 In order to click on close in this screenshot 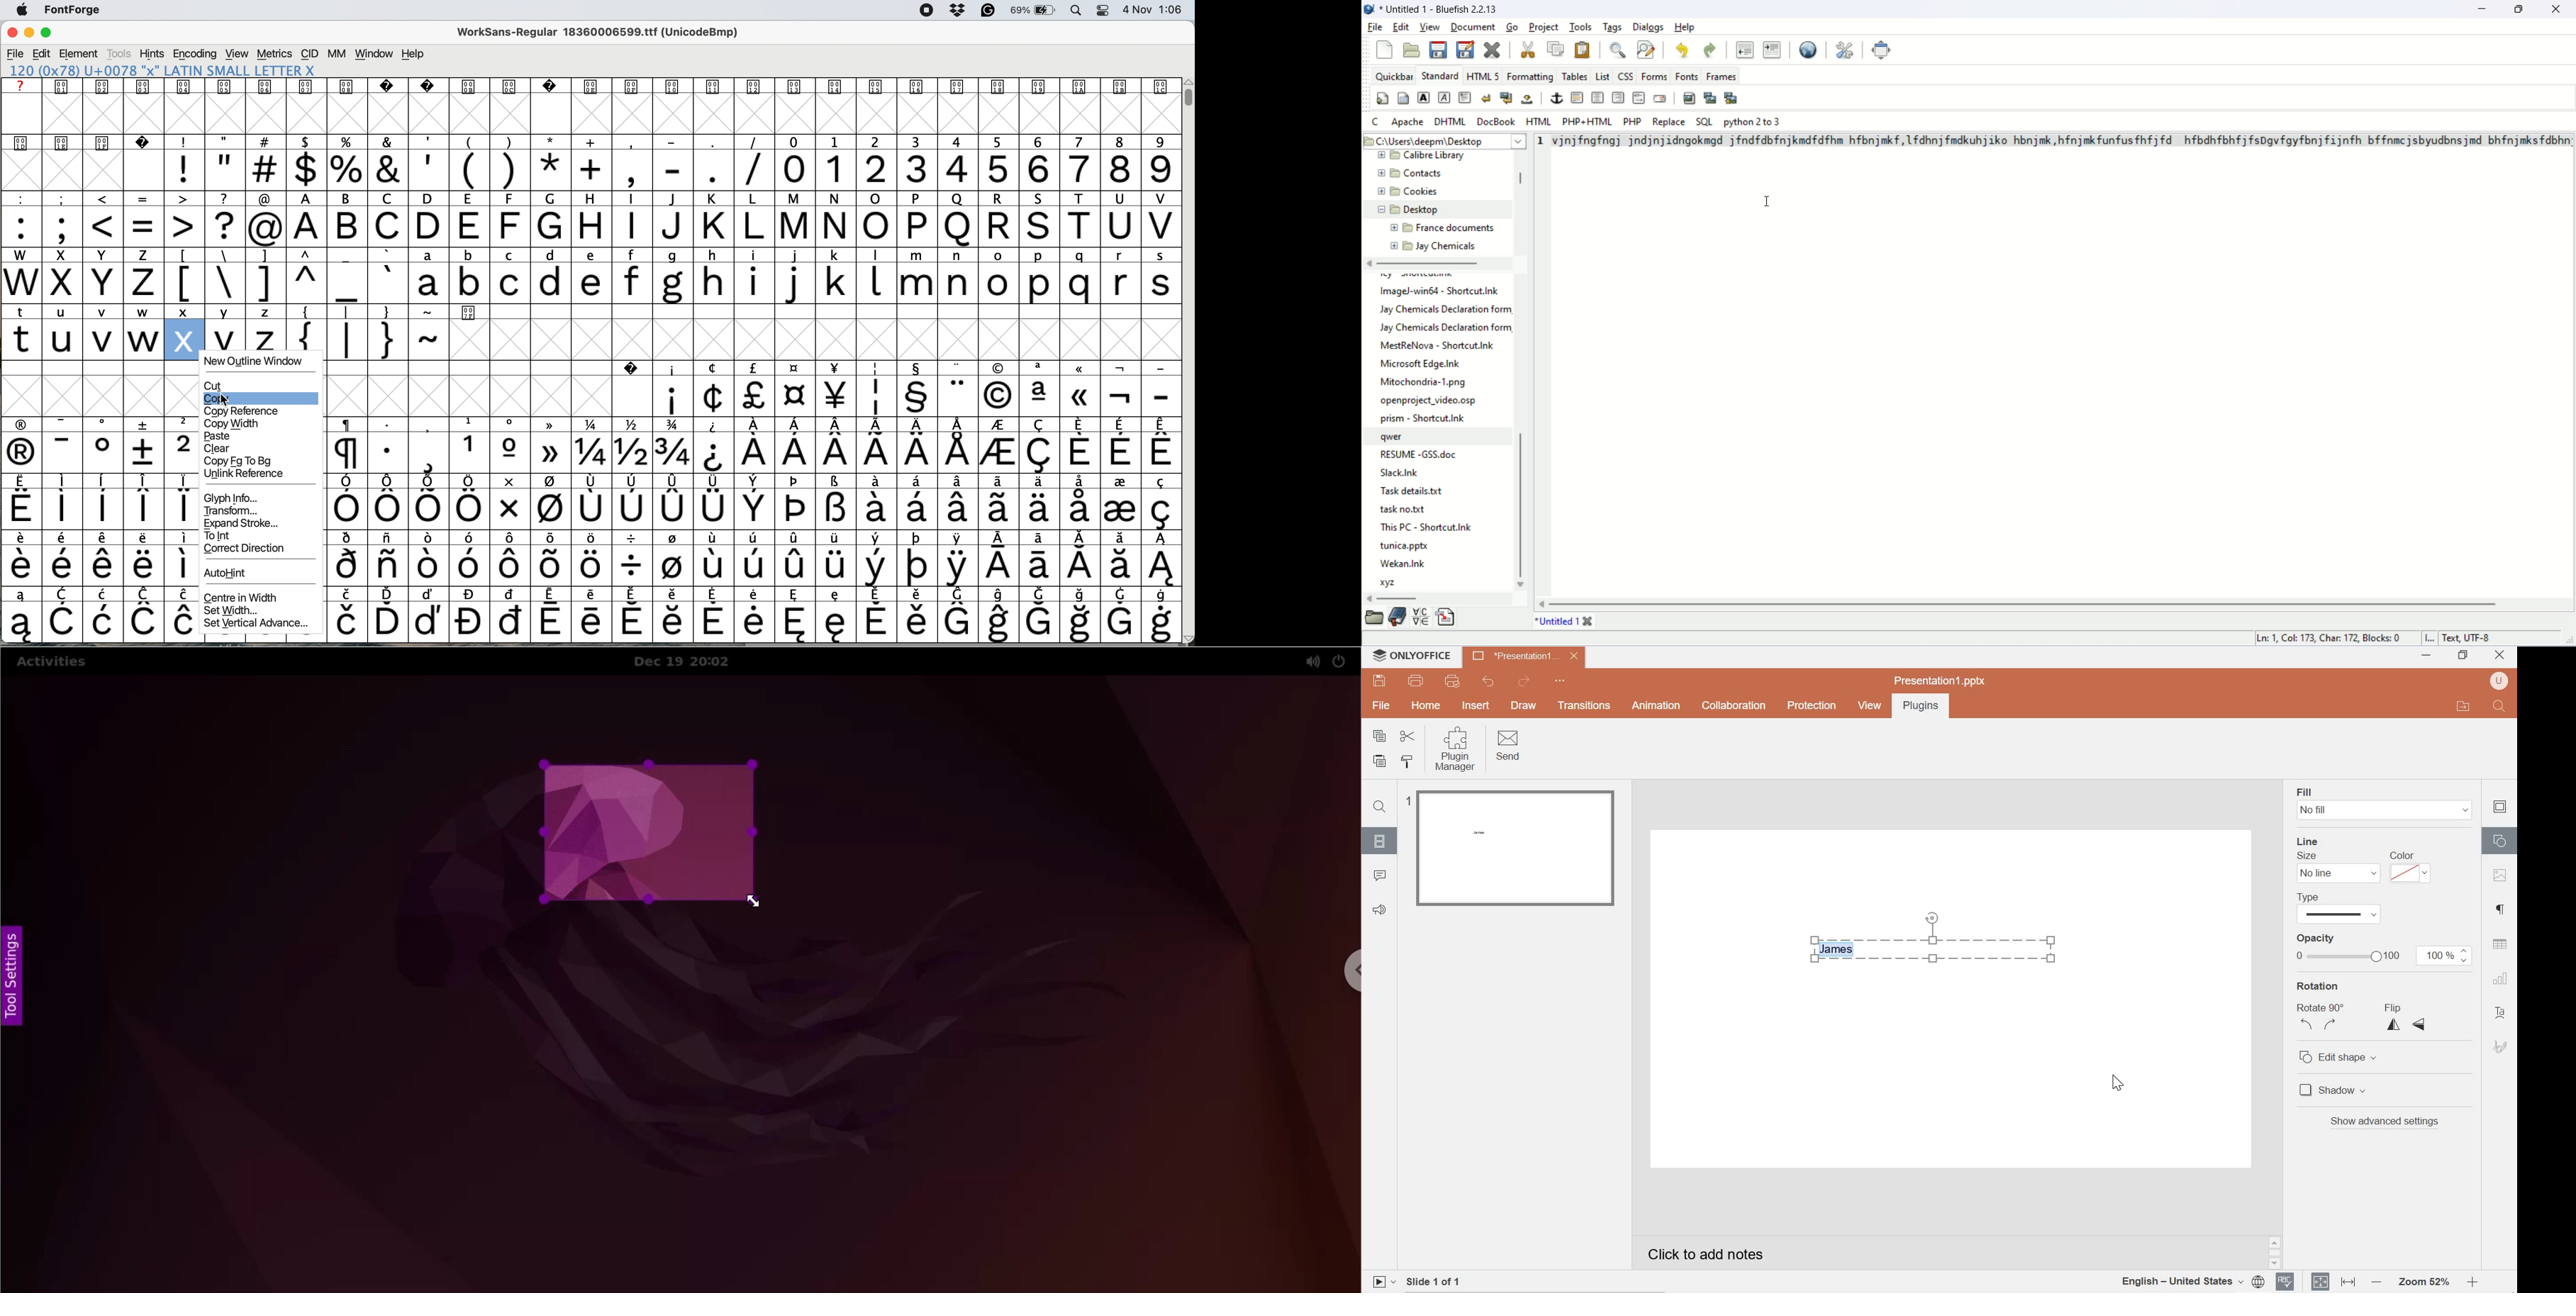, I will do `click(2502, 653)`.